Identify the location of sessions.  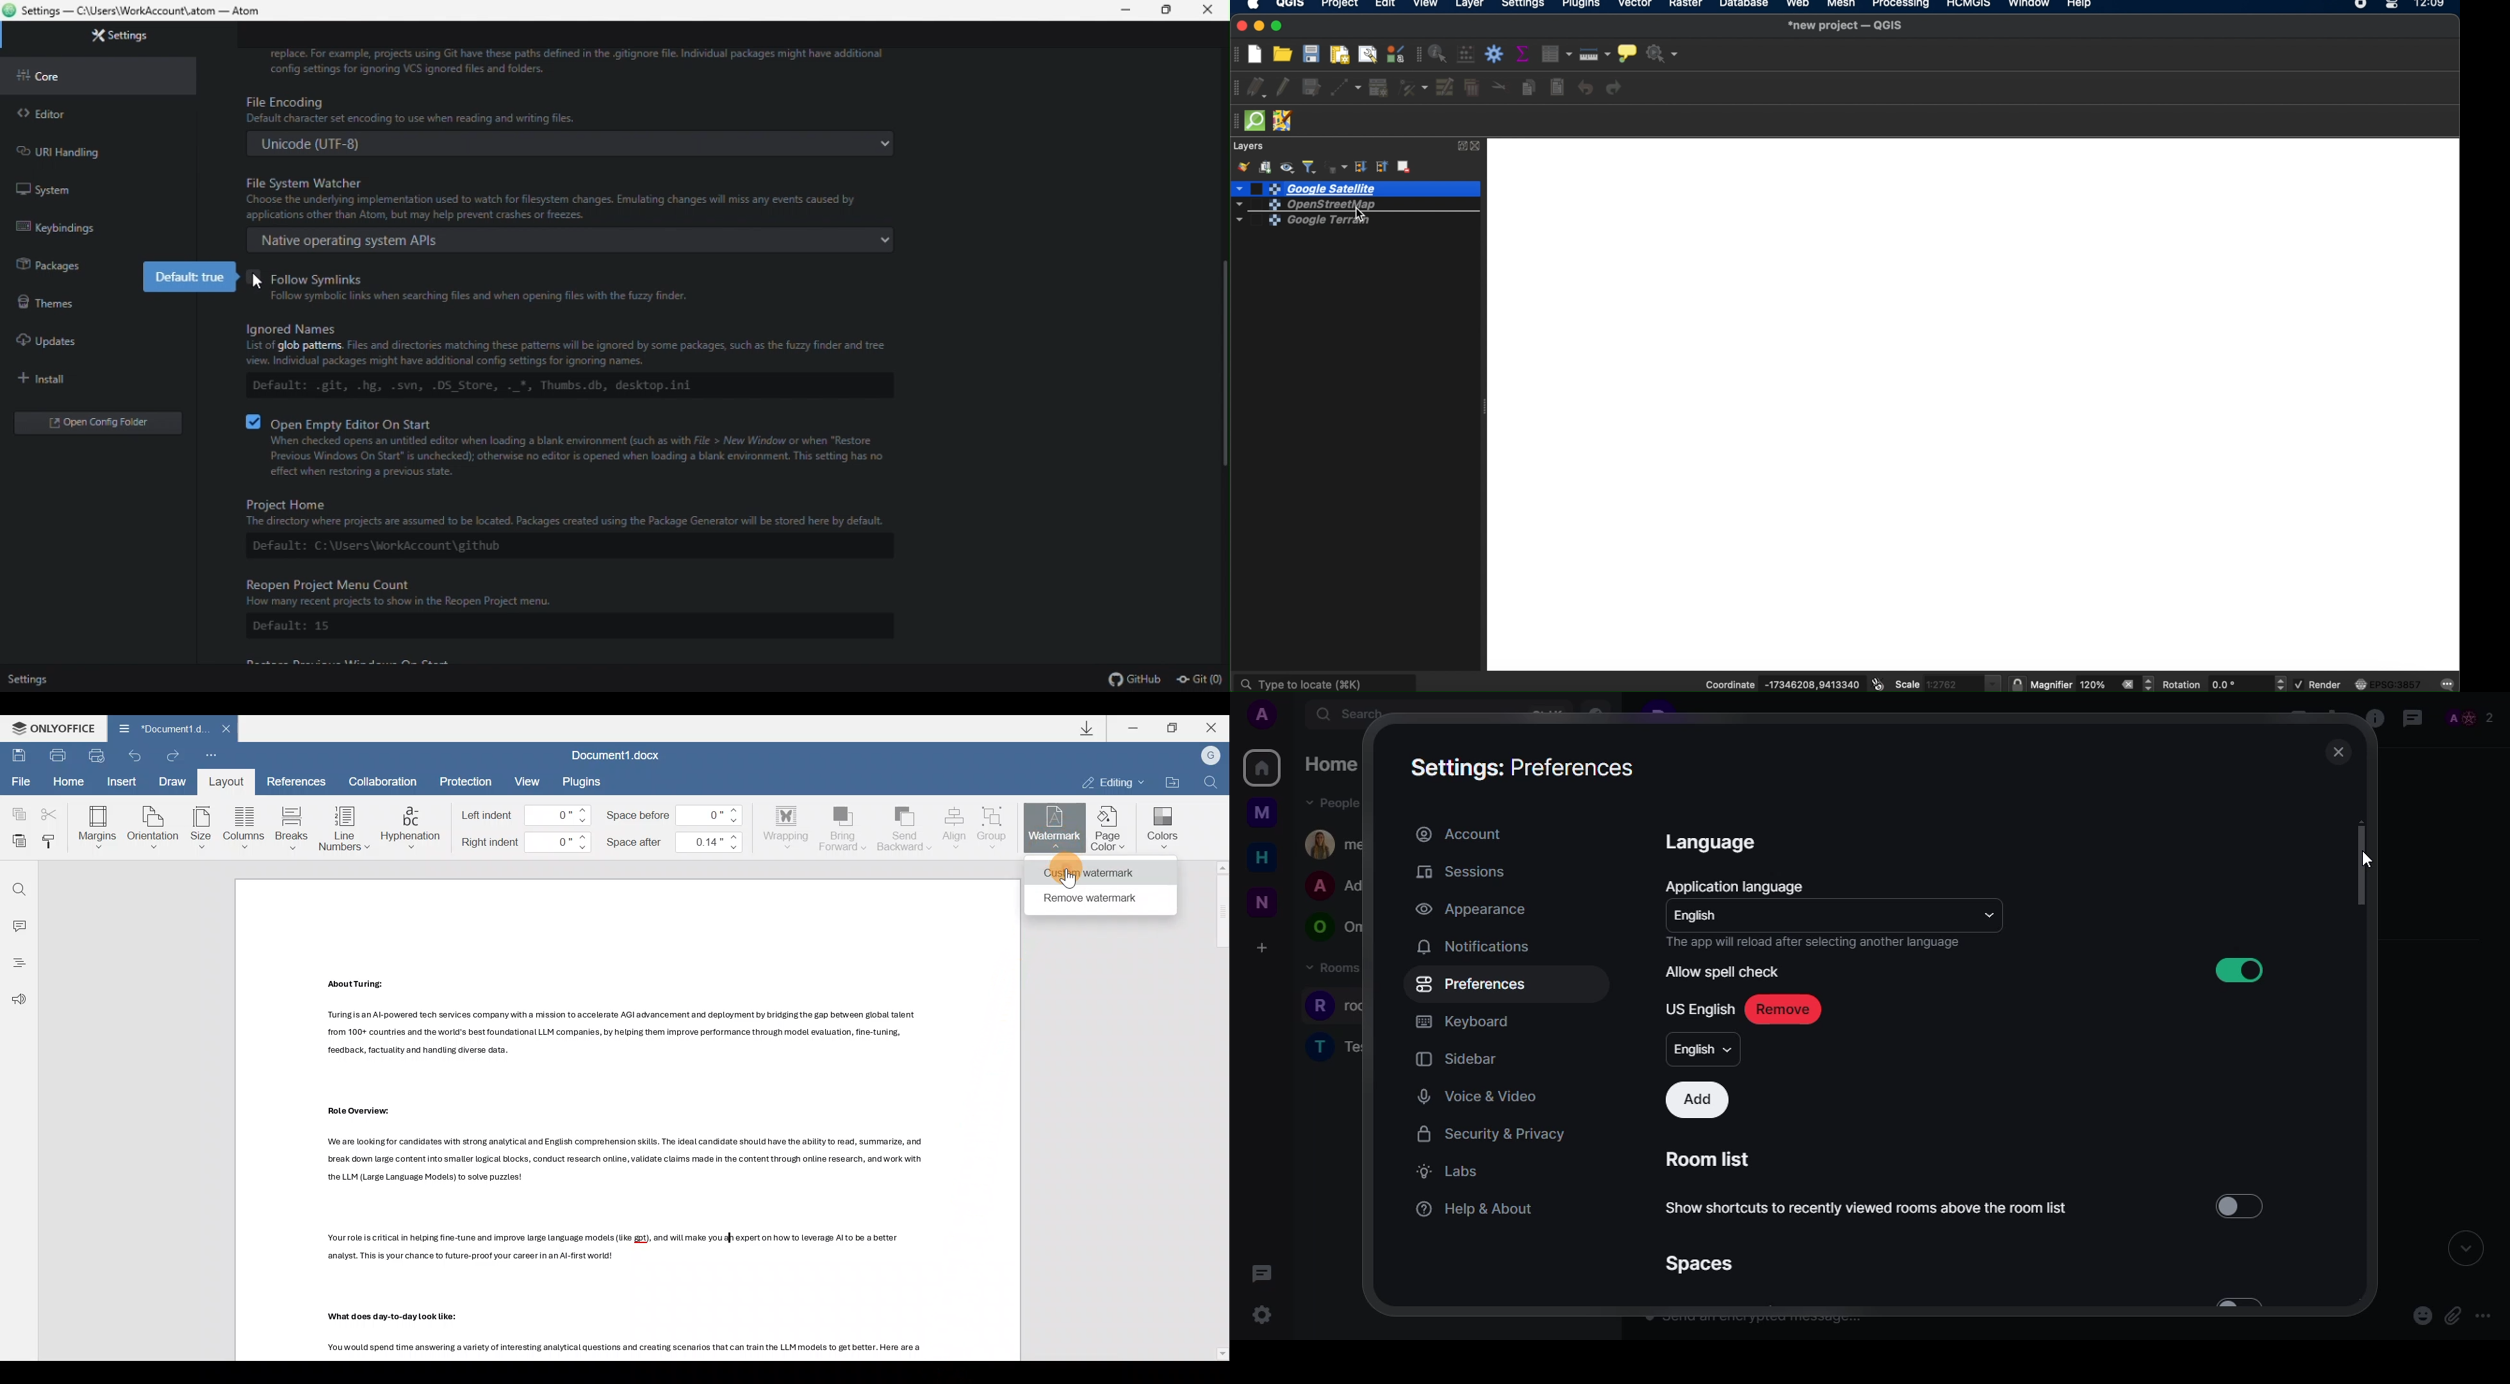
(1461, 872).